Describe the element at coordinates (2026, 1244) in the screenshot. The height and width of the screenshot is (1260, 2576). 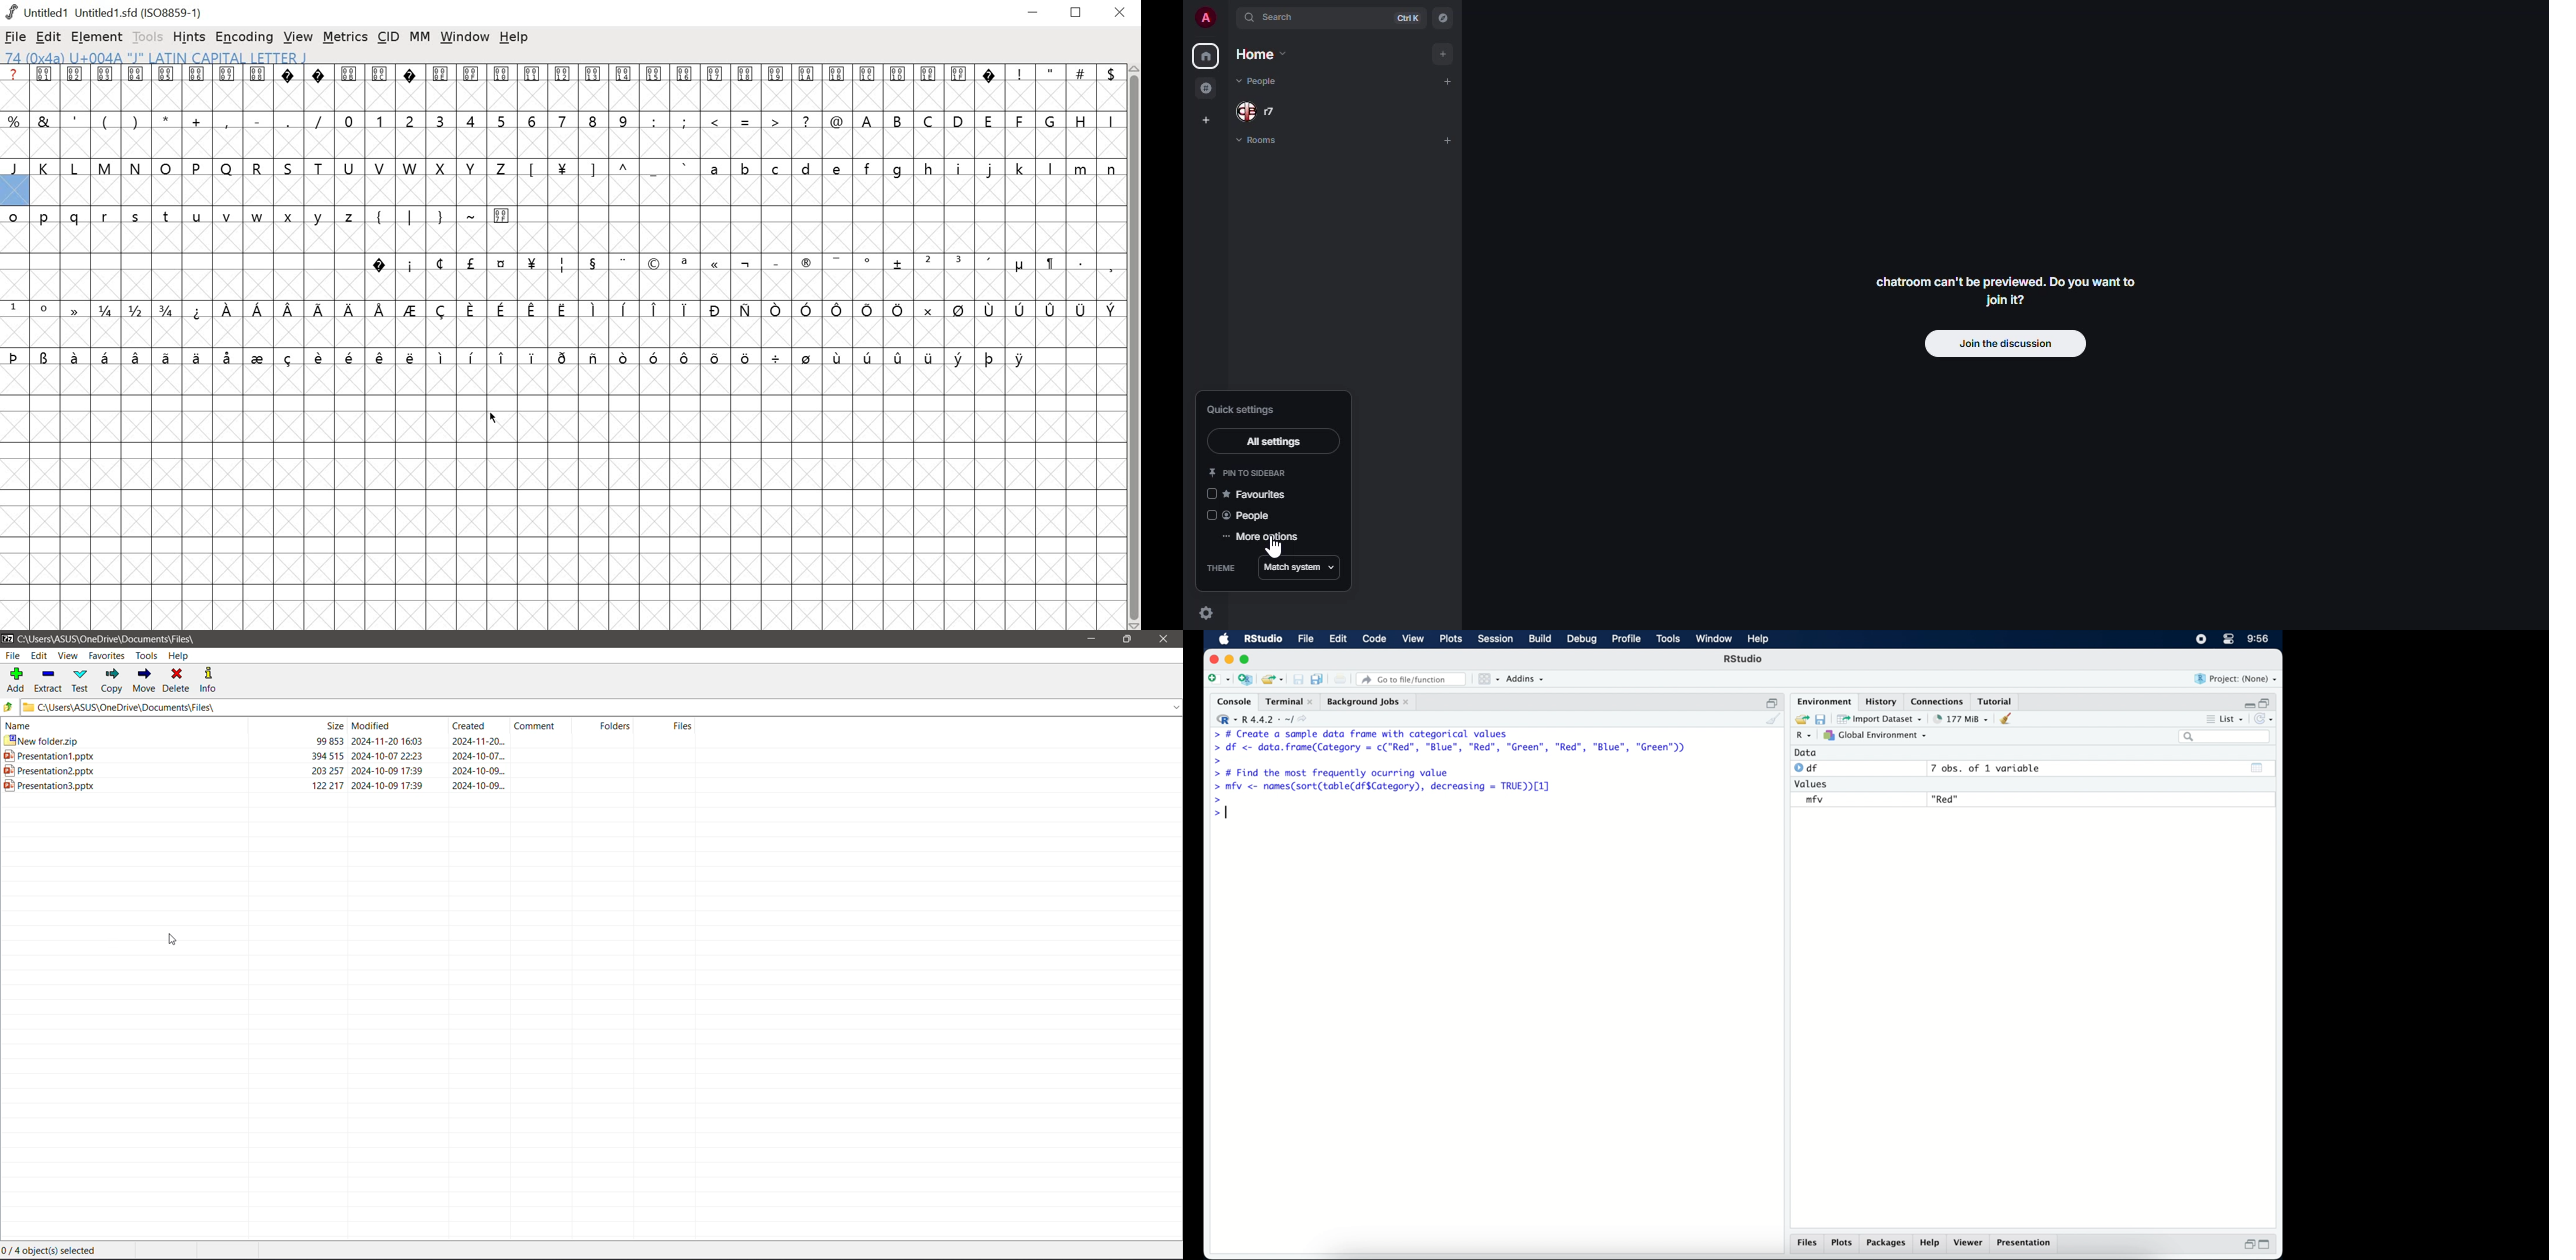
I see `presentation` at that location.